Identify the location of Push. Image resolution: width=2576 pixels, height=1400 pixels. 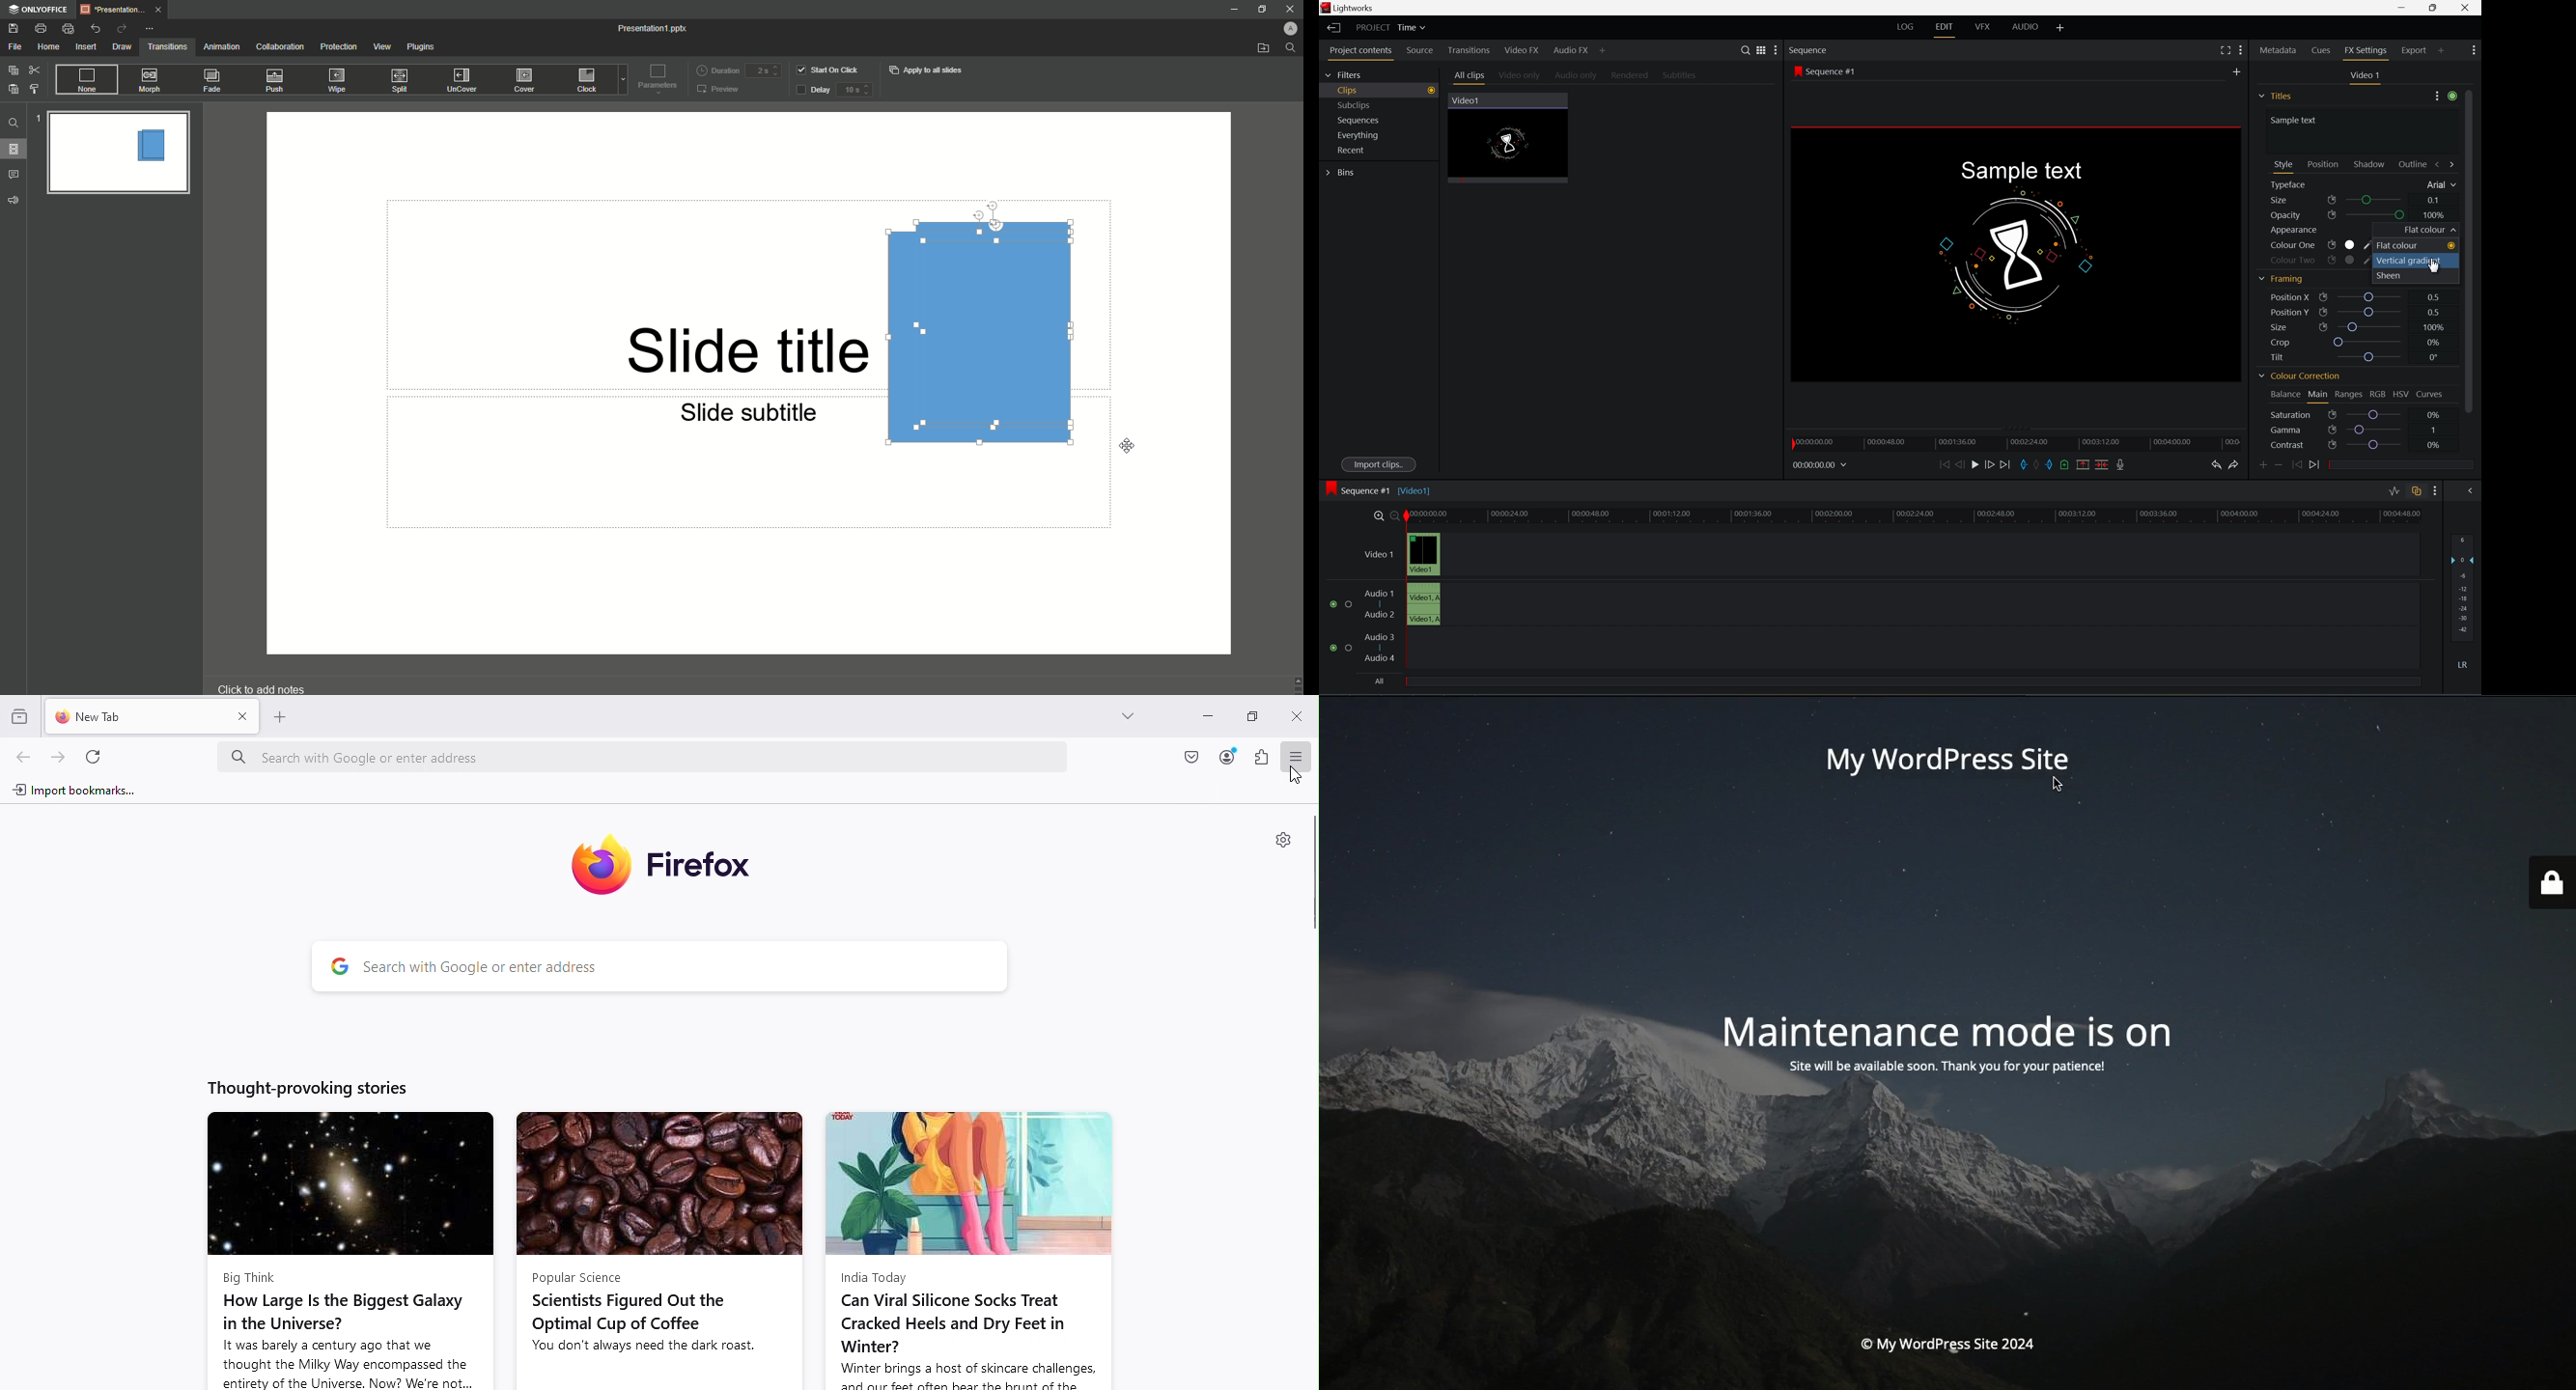
(277, 81).